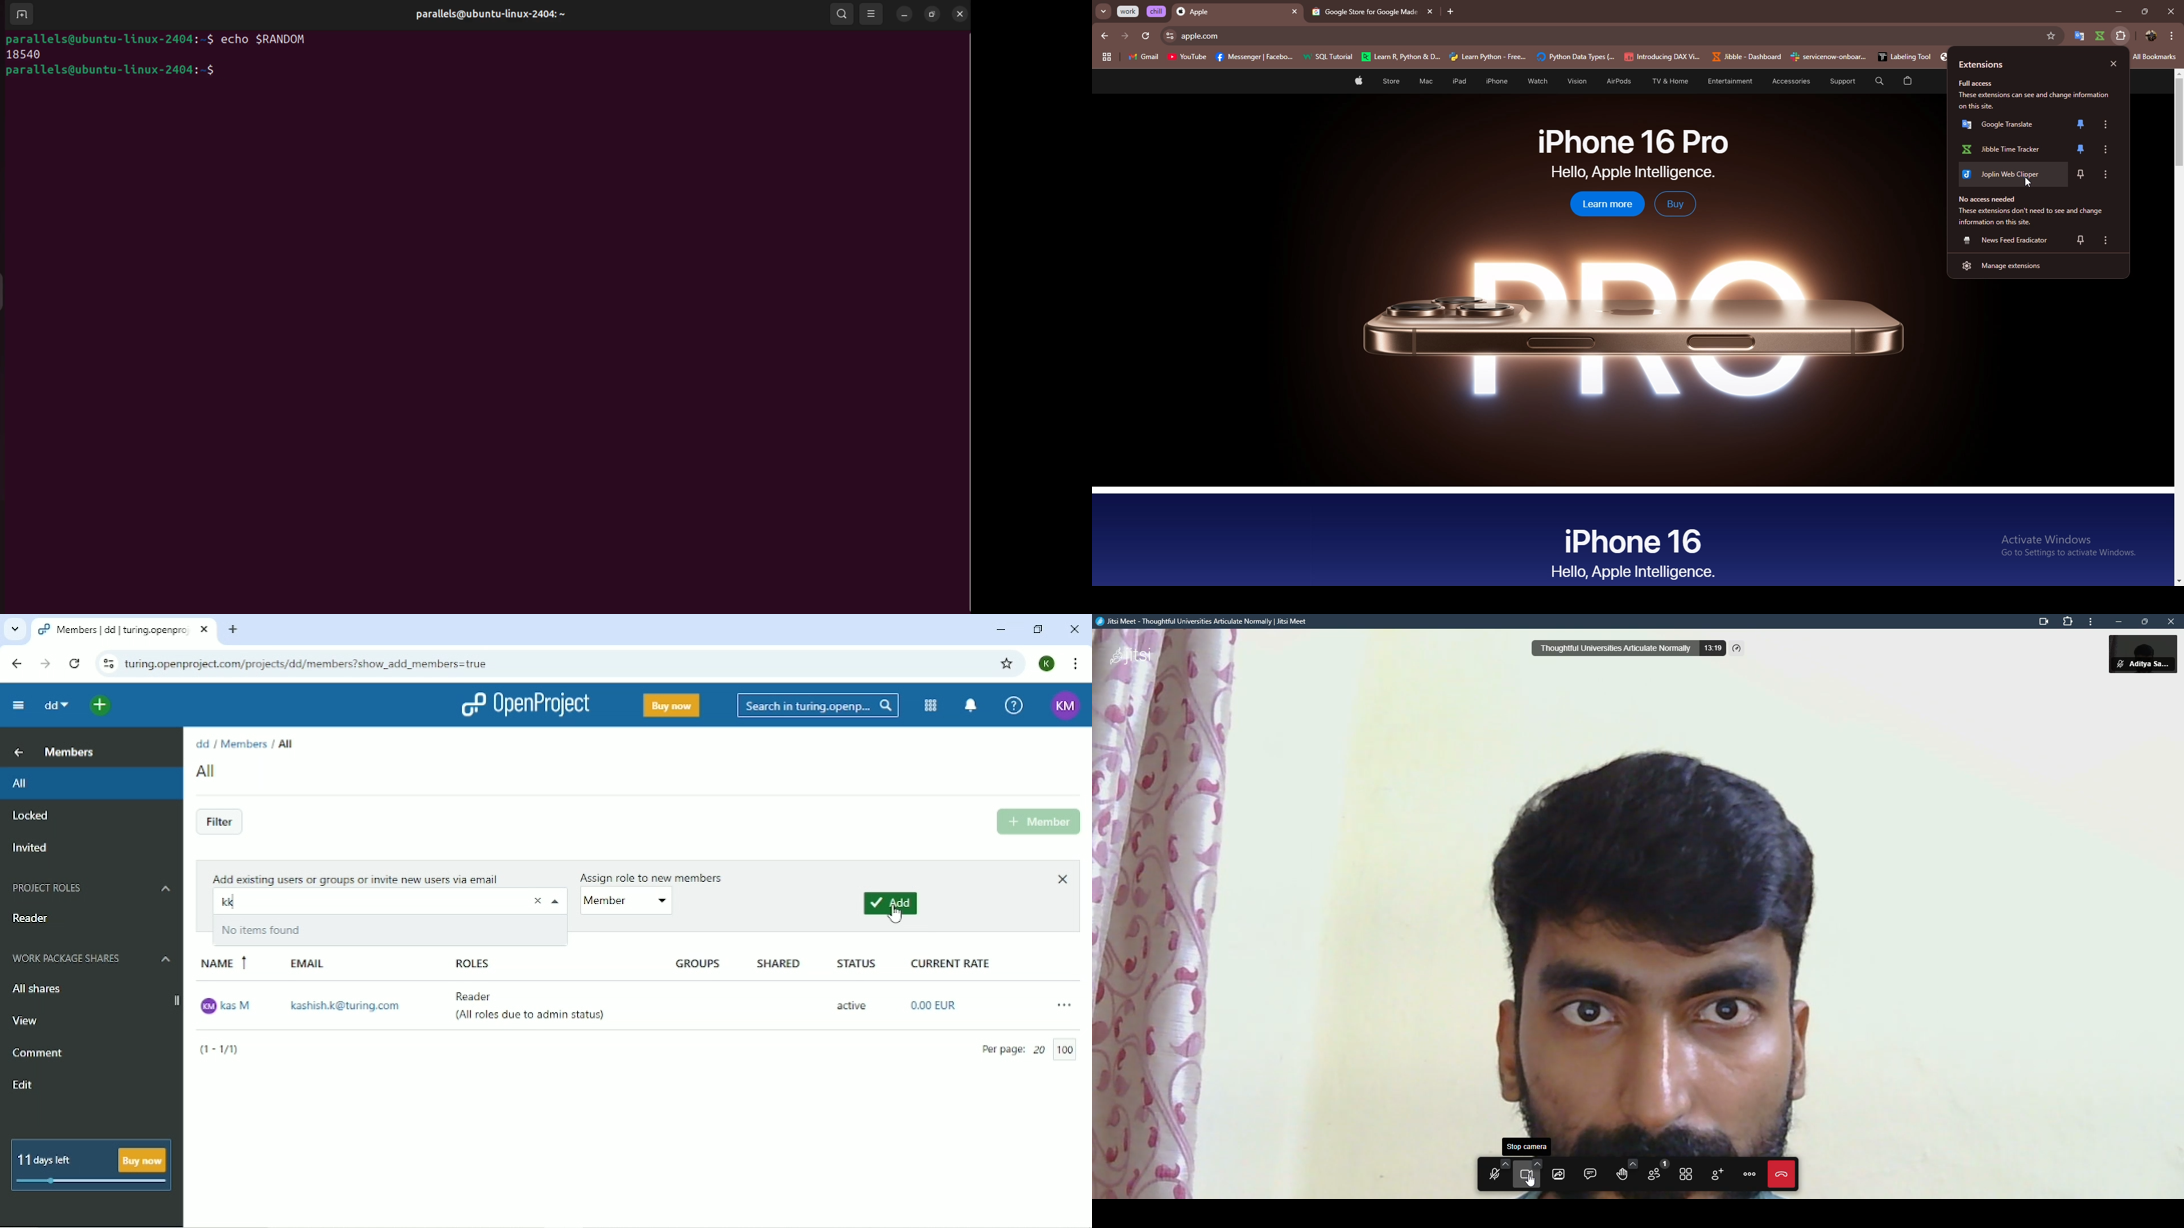  What do you see at coordinates (2050, 36) in the screenshot?
I see `favorites` at bounding box center [2050, 36].